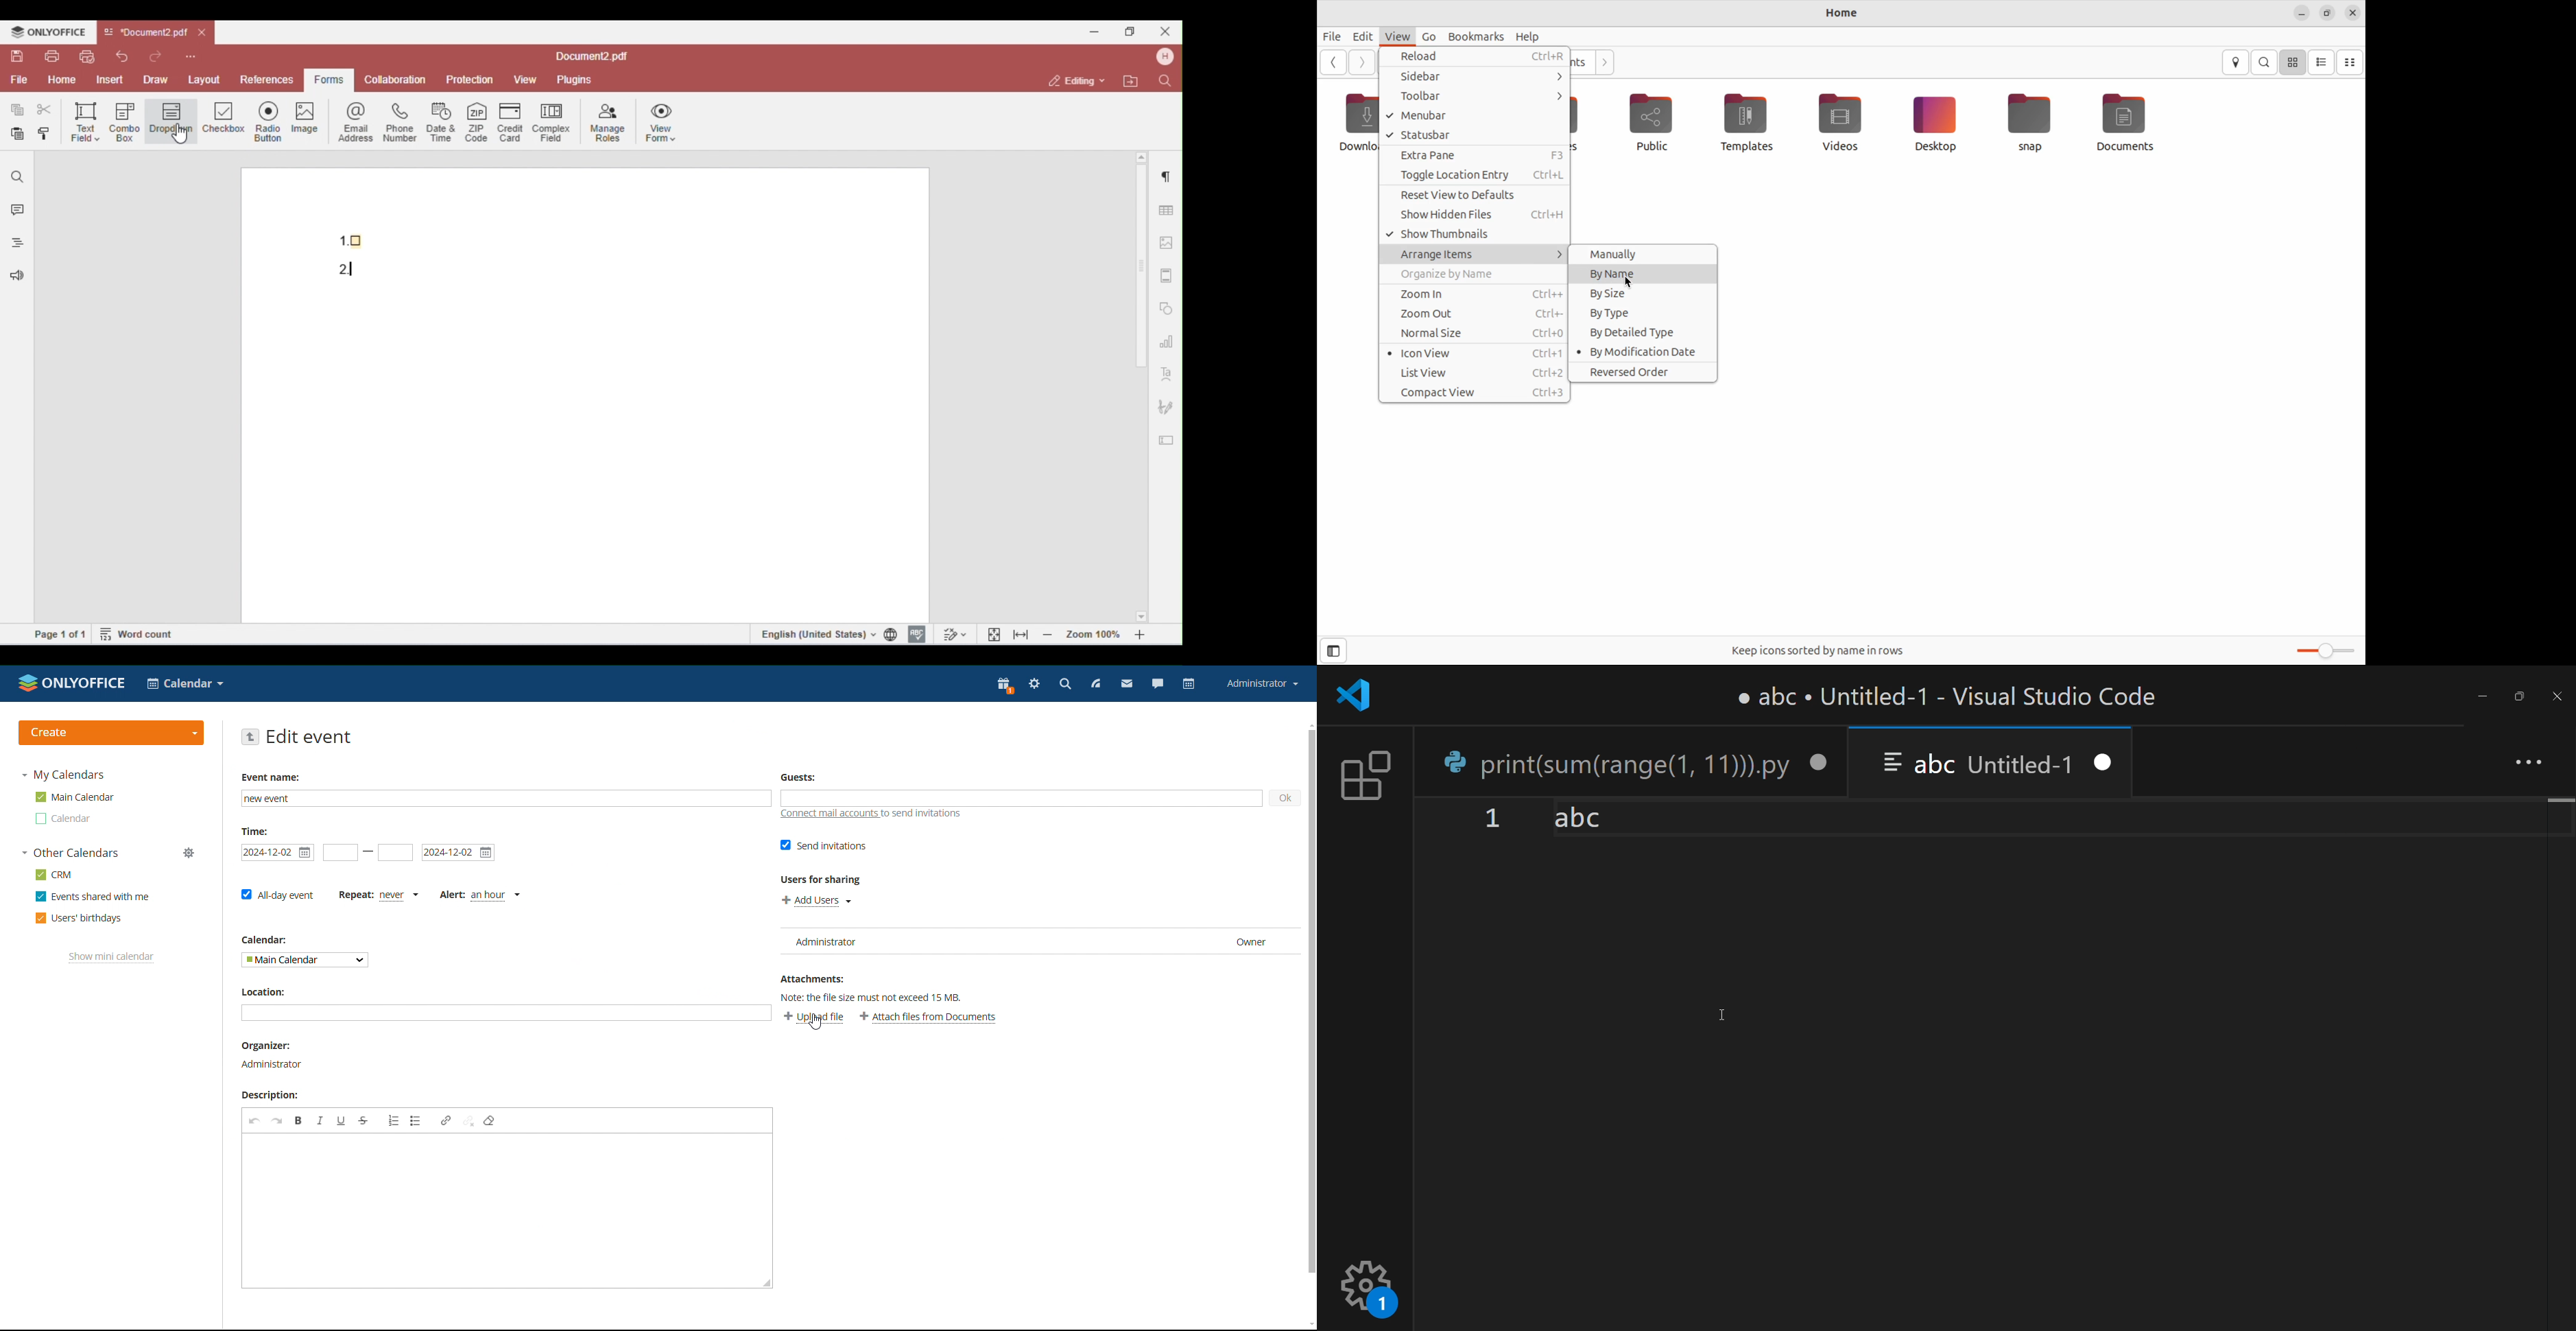  Describe the element at coordinates (2300, 14) in the screenshot. I see `minimize` at that location.